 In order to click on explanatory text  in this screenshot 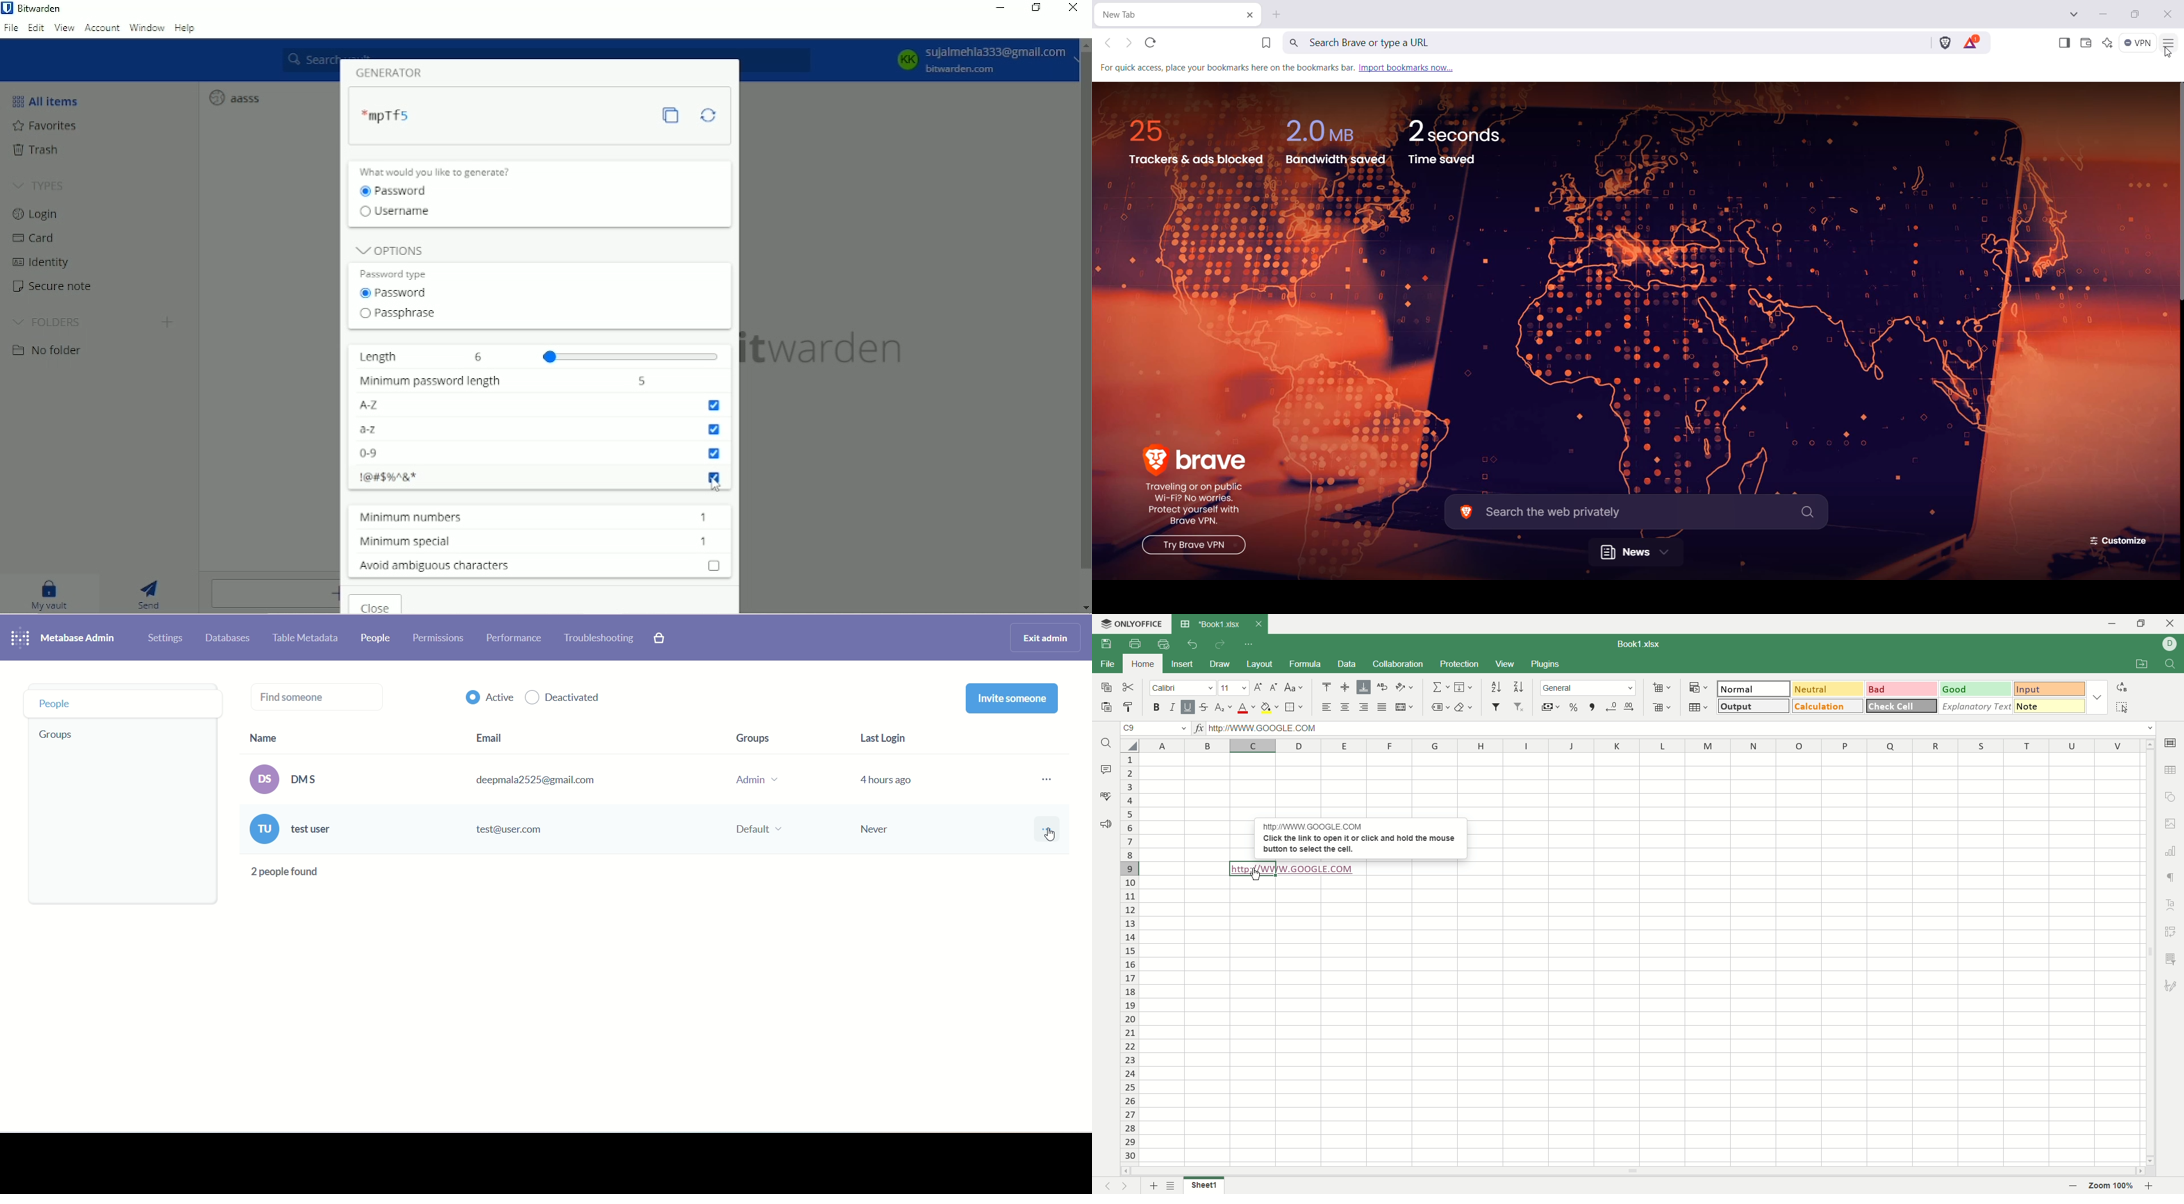, I will do `click(1976, 706)`.